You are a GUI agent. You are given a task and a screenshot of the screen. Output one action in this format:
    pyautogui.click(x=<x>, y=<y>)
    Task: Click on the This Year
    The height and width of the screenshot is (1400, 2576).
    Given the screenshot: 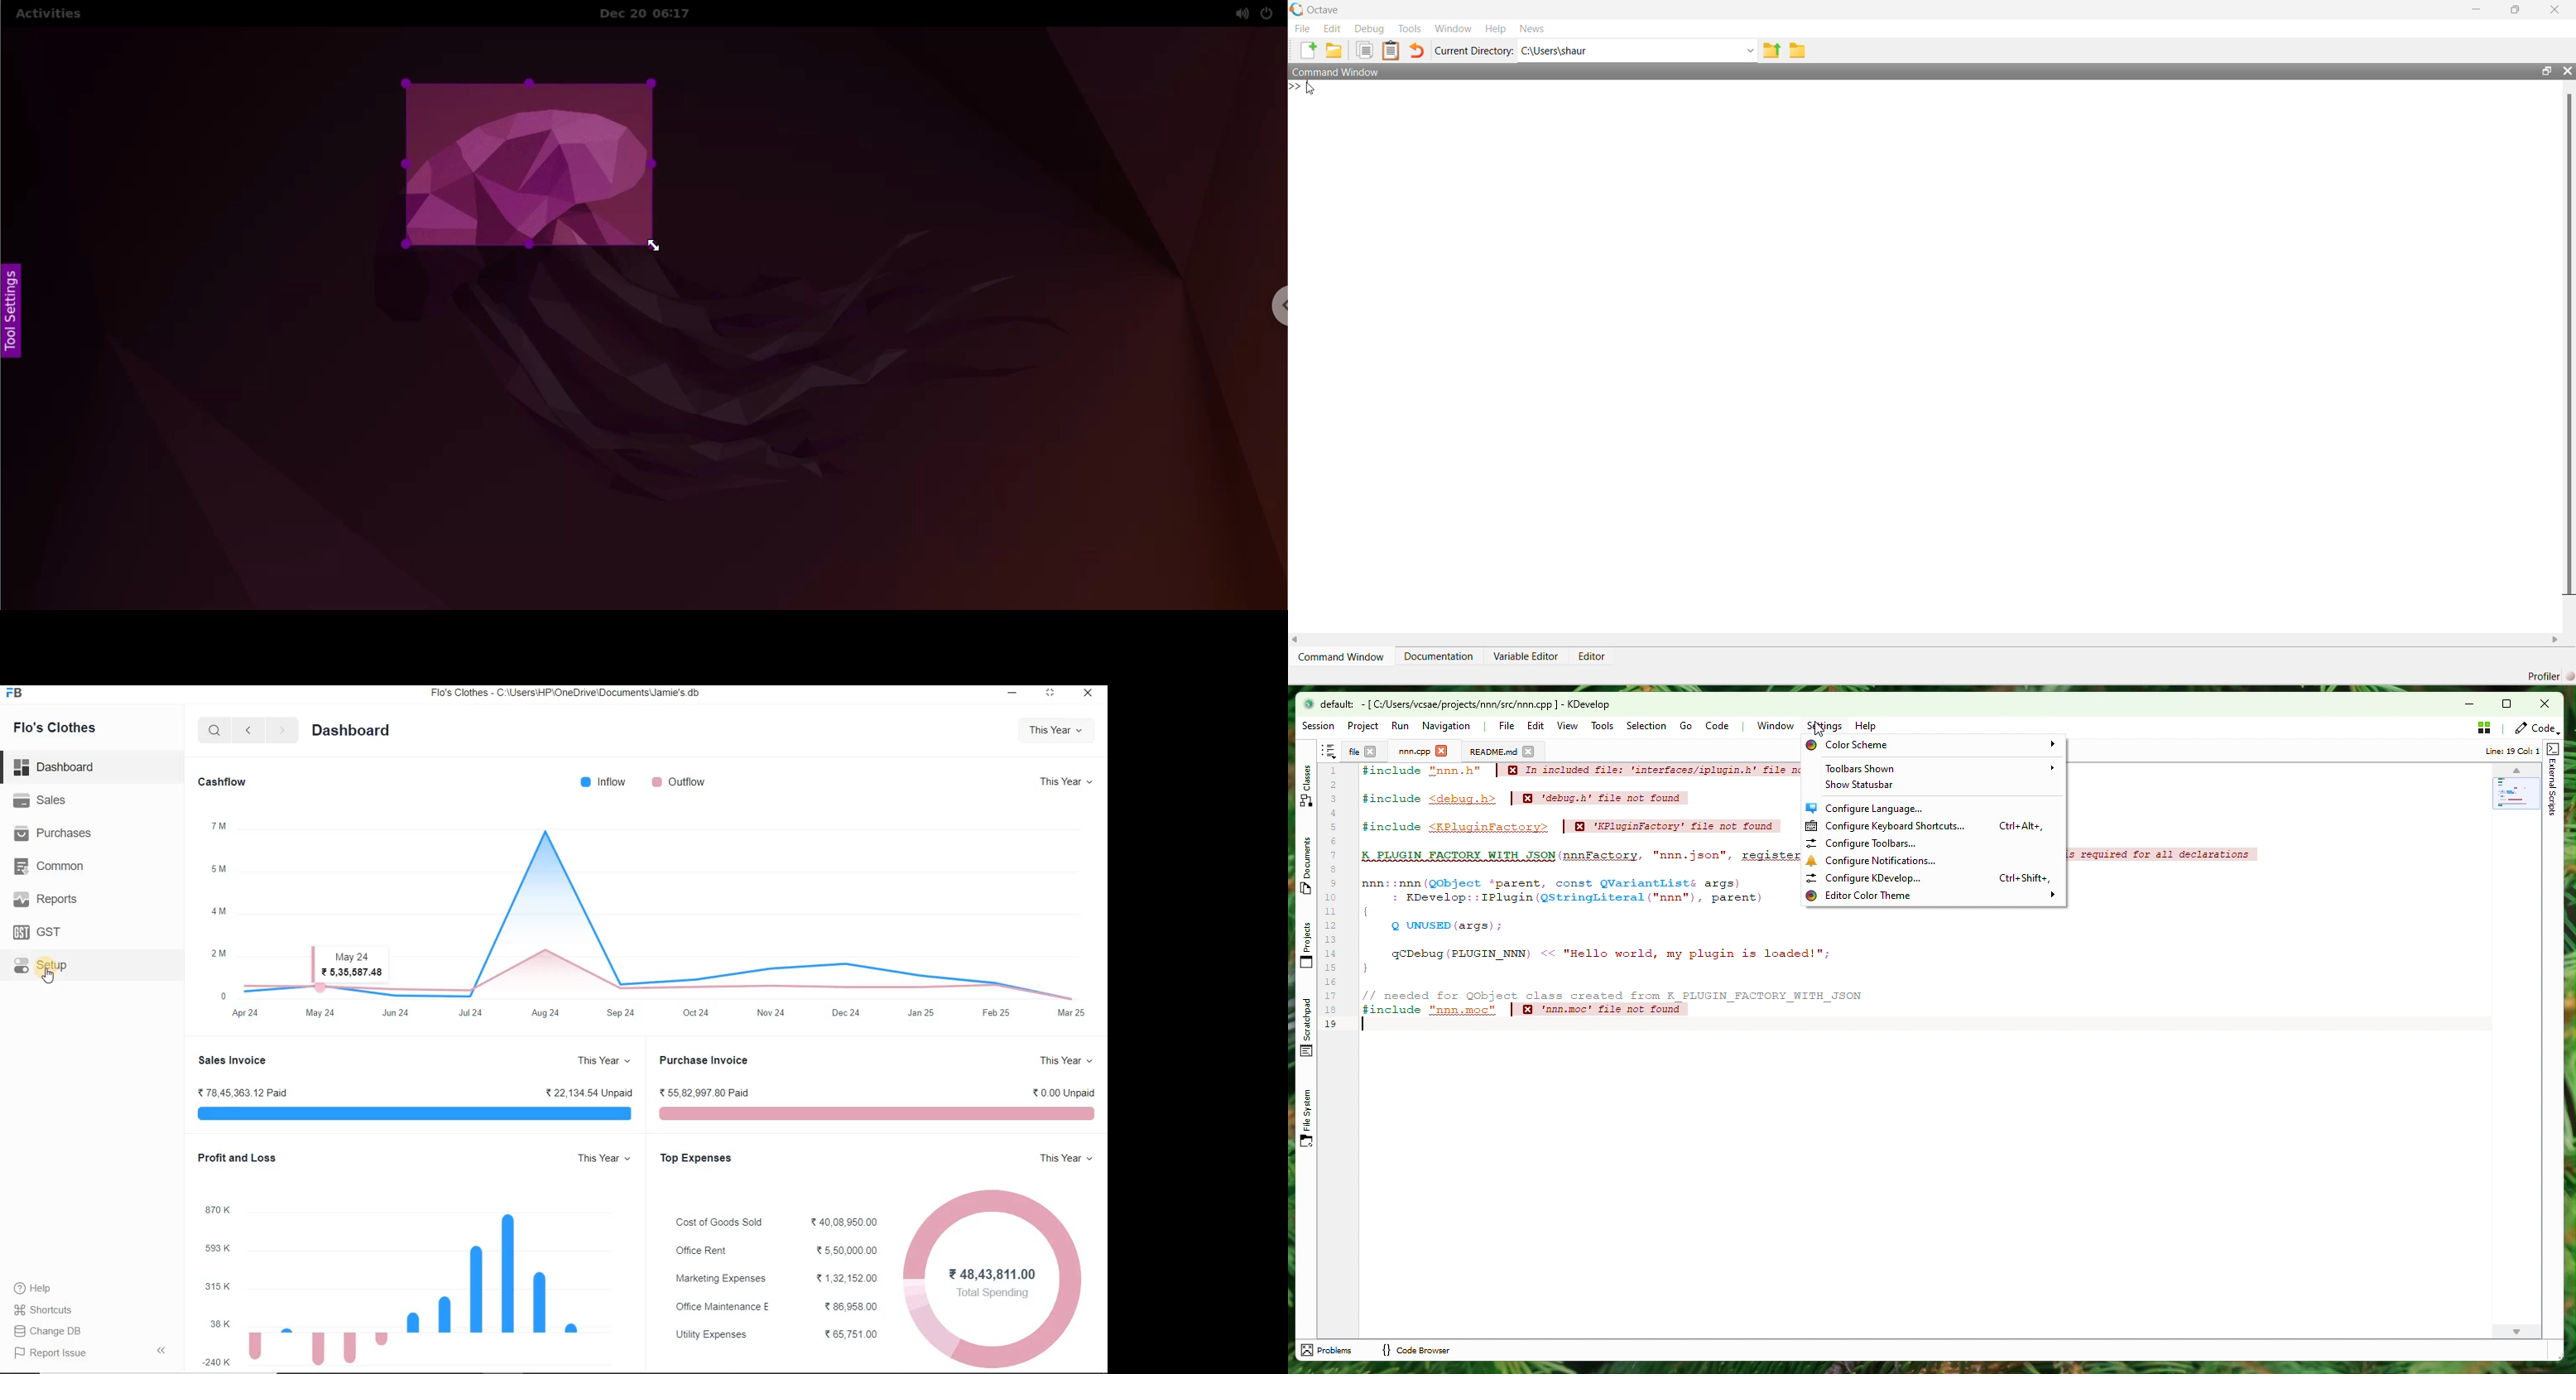 What is the action you would take?
    pyautogui.click(x=1068, y=782)
    